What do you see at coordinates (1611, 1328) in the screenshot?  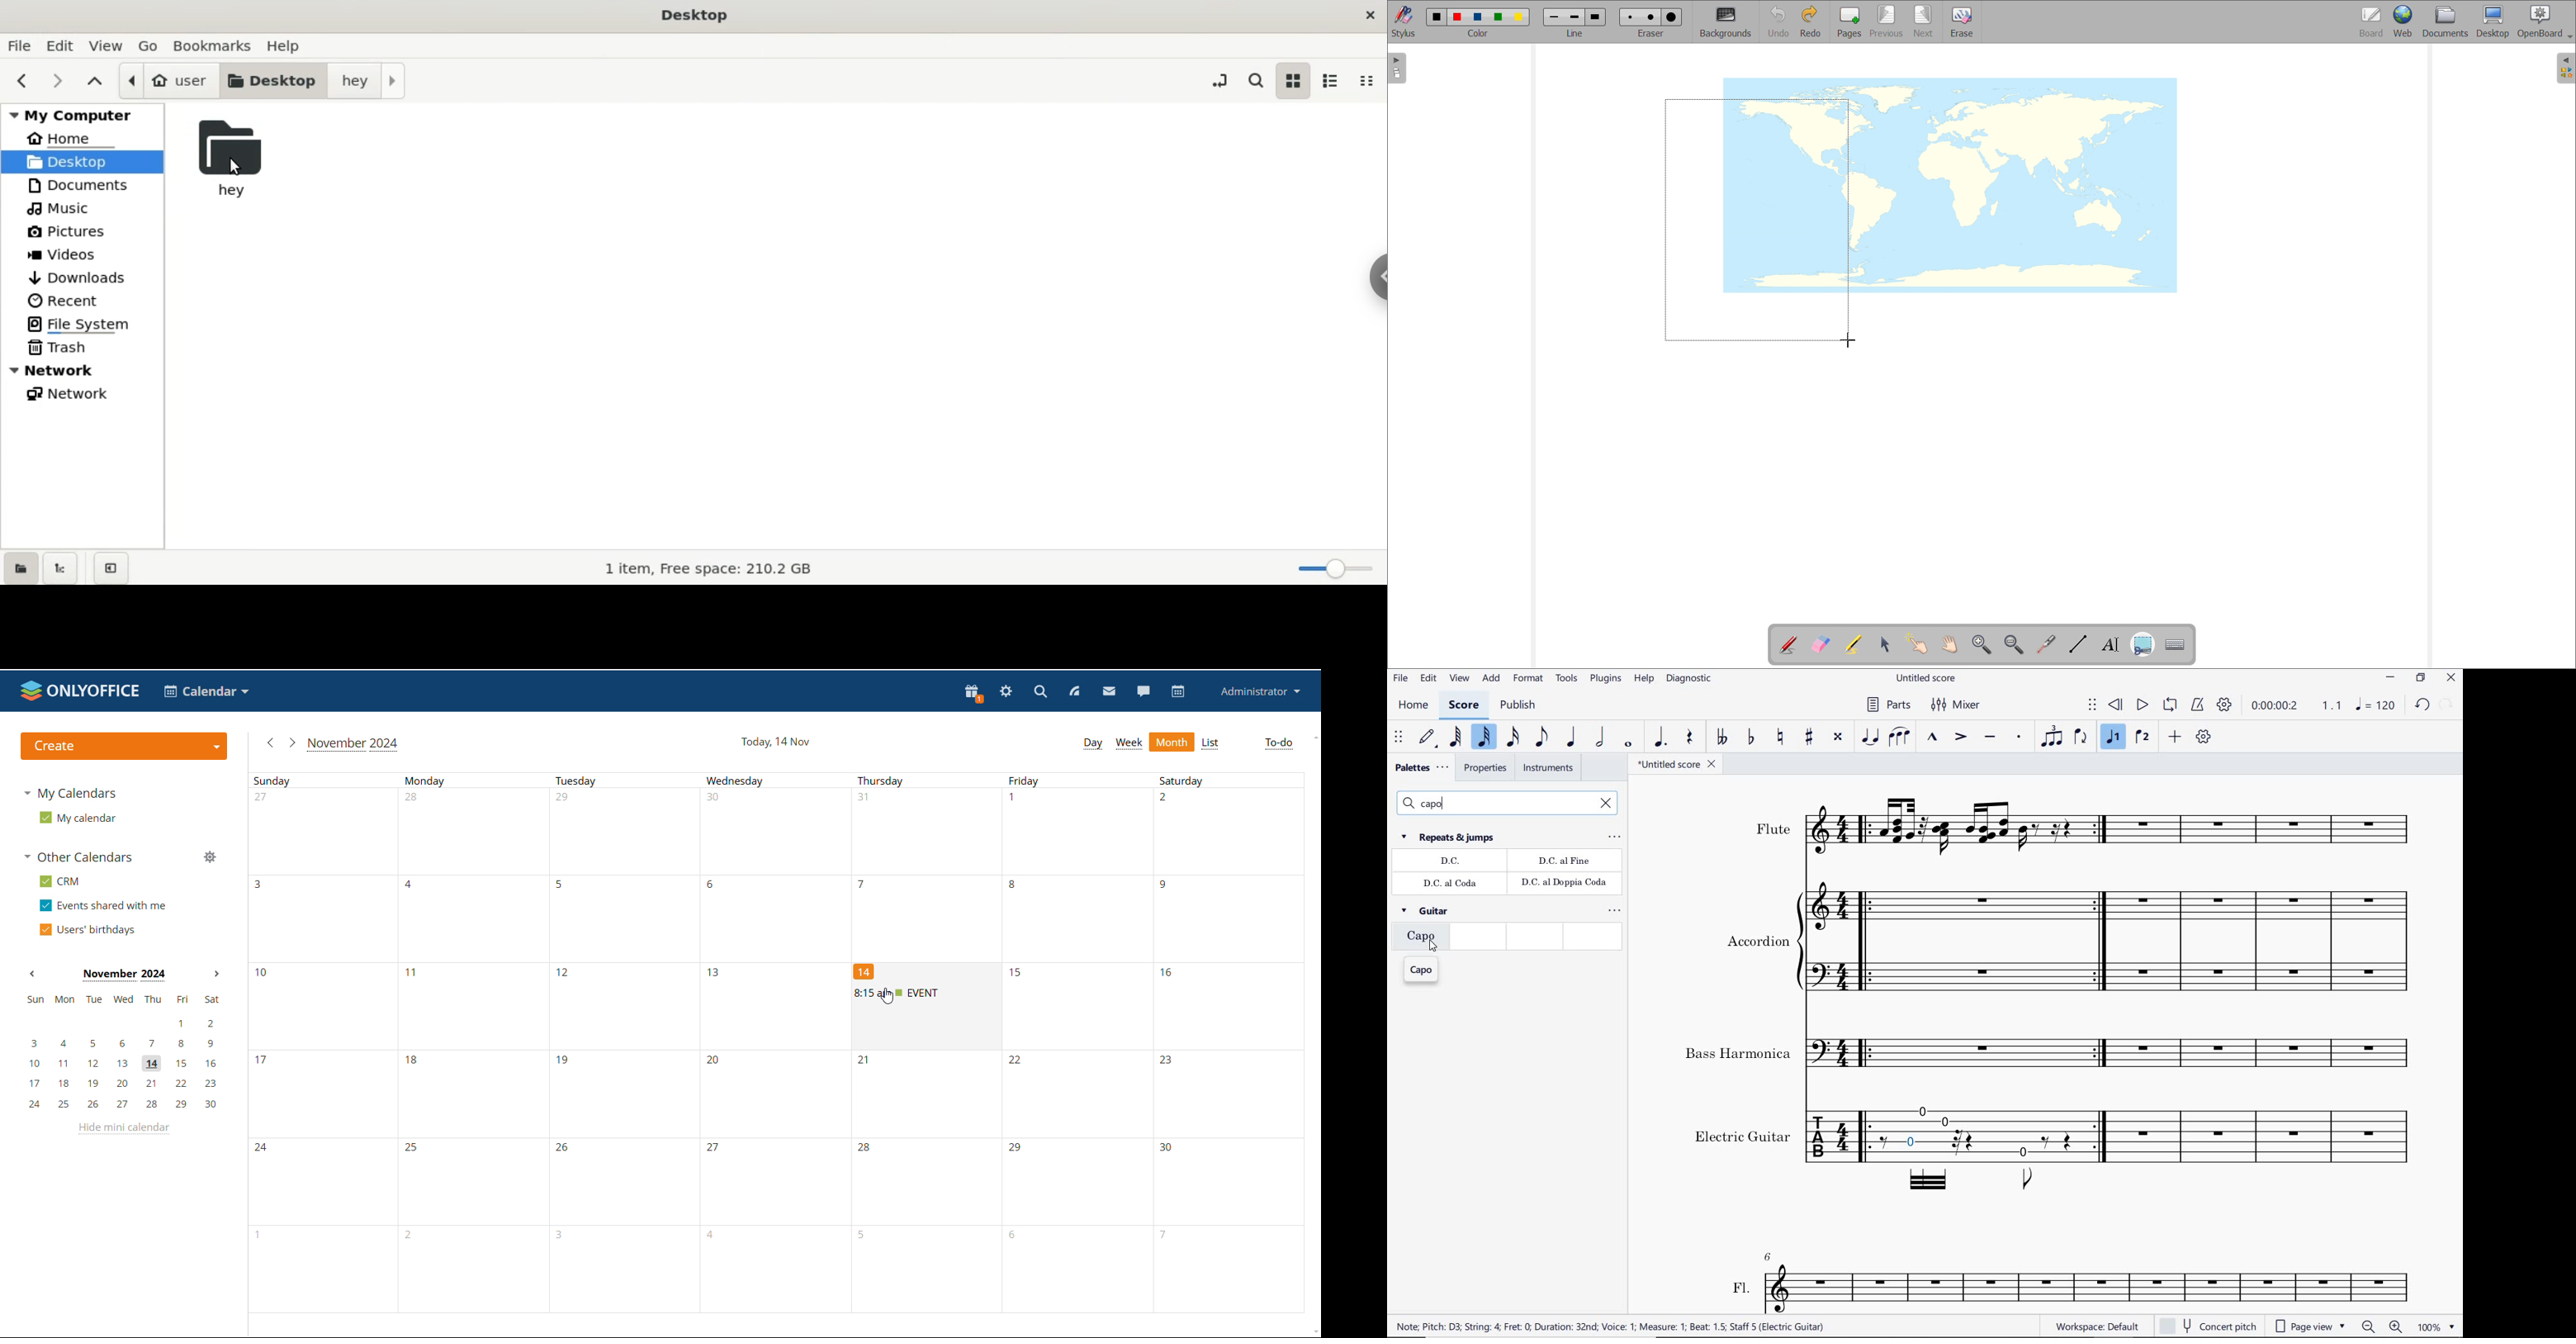 I see `score description` at bounding box center [1611, 1328].